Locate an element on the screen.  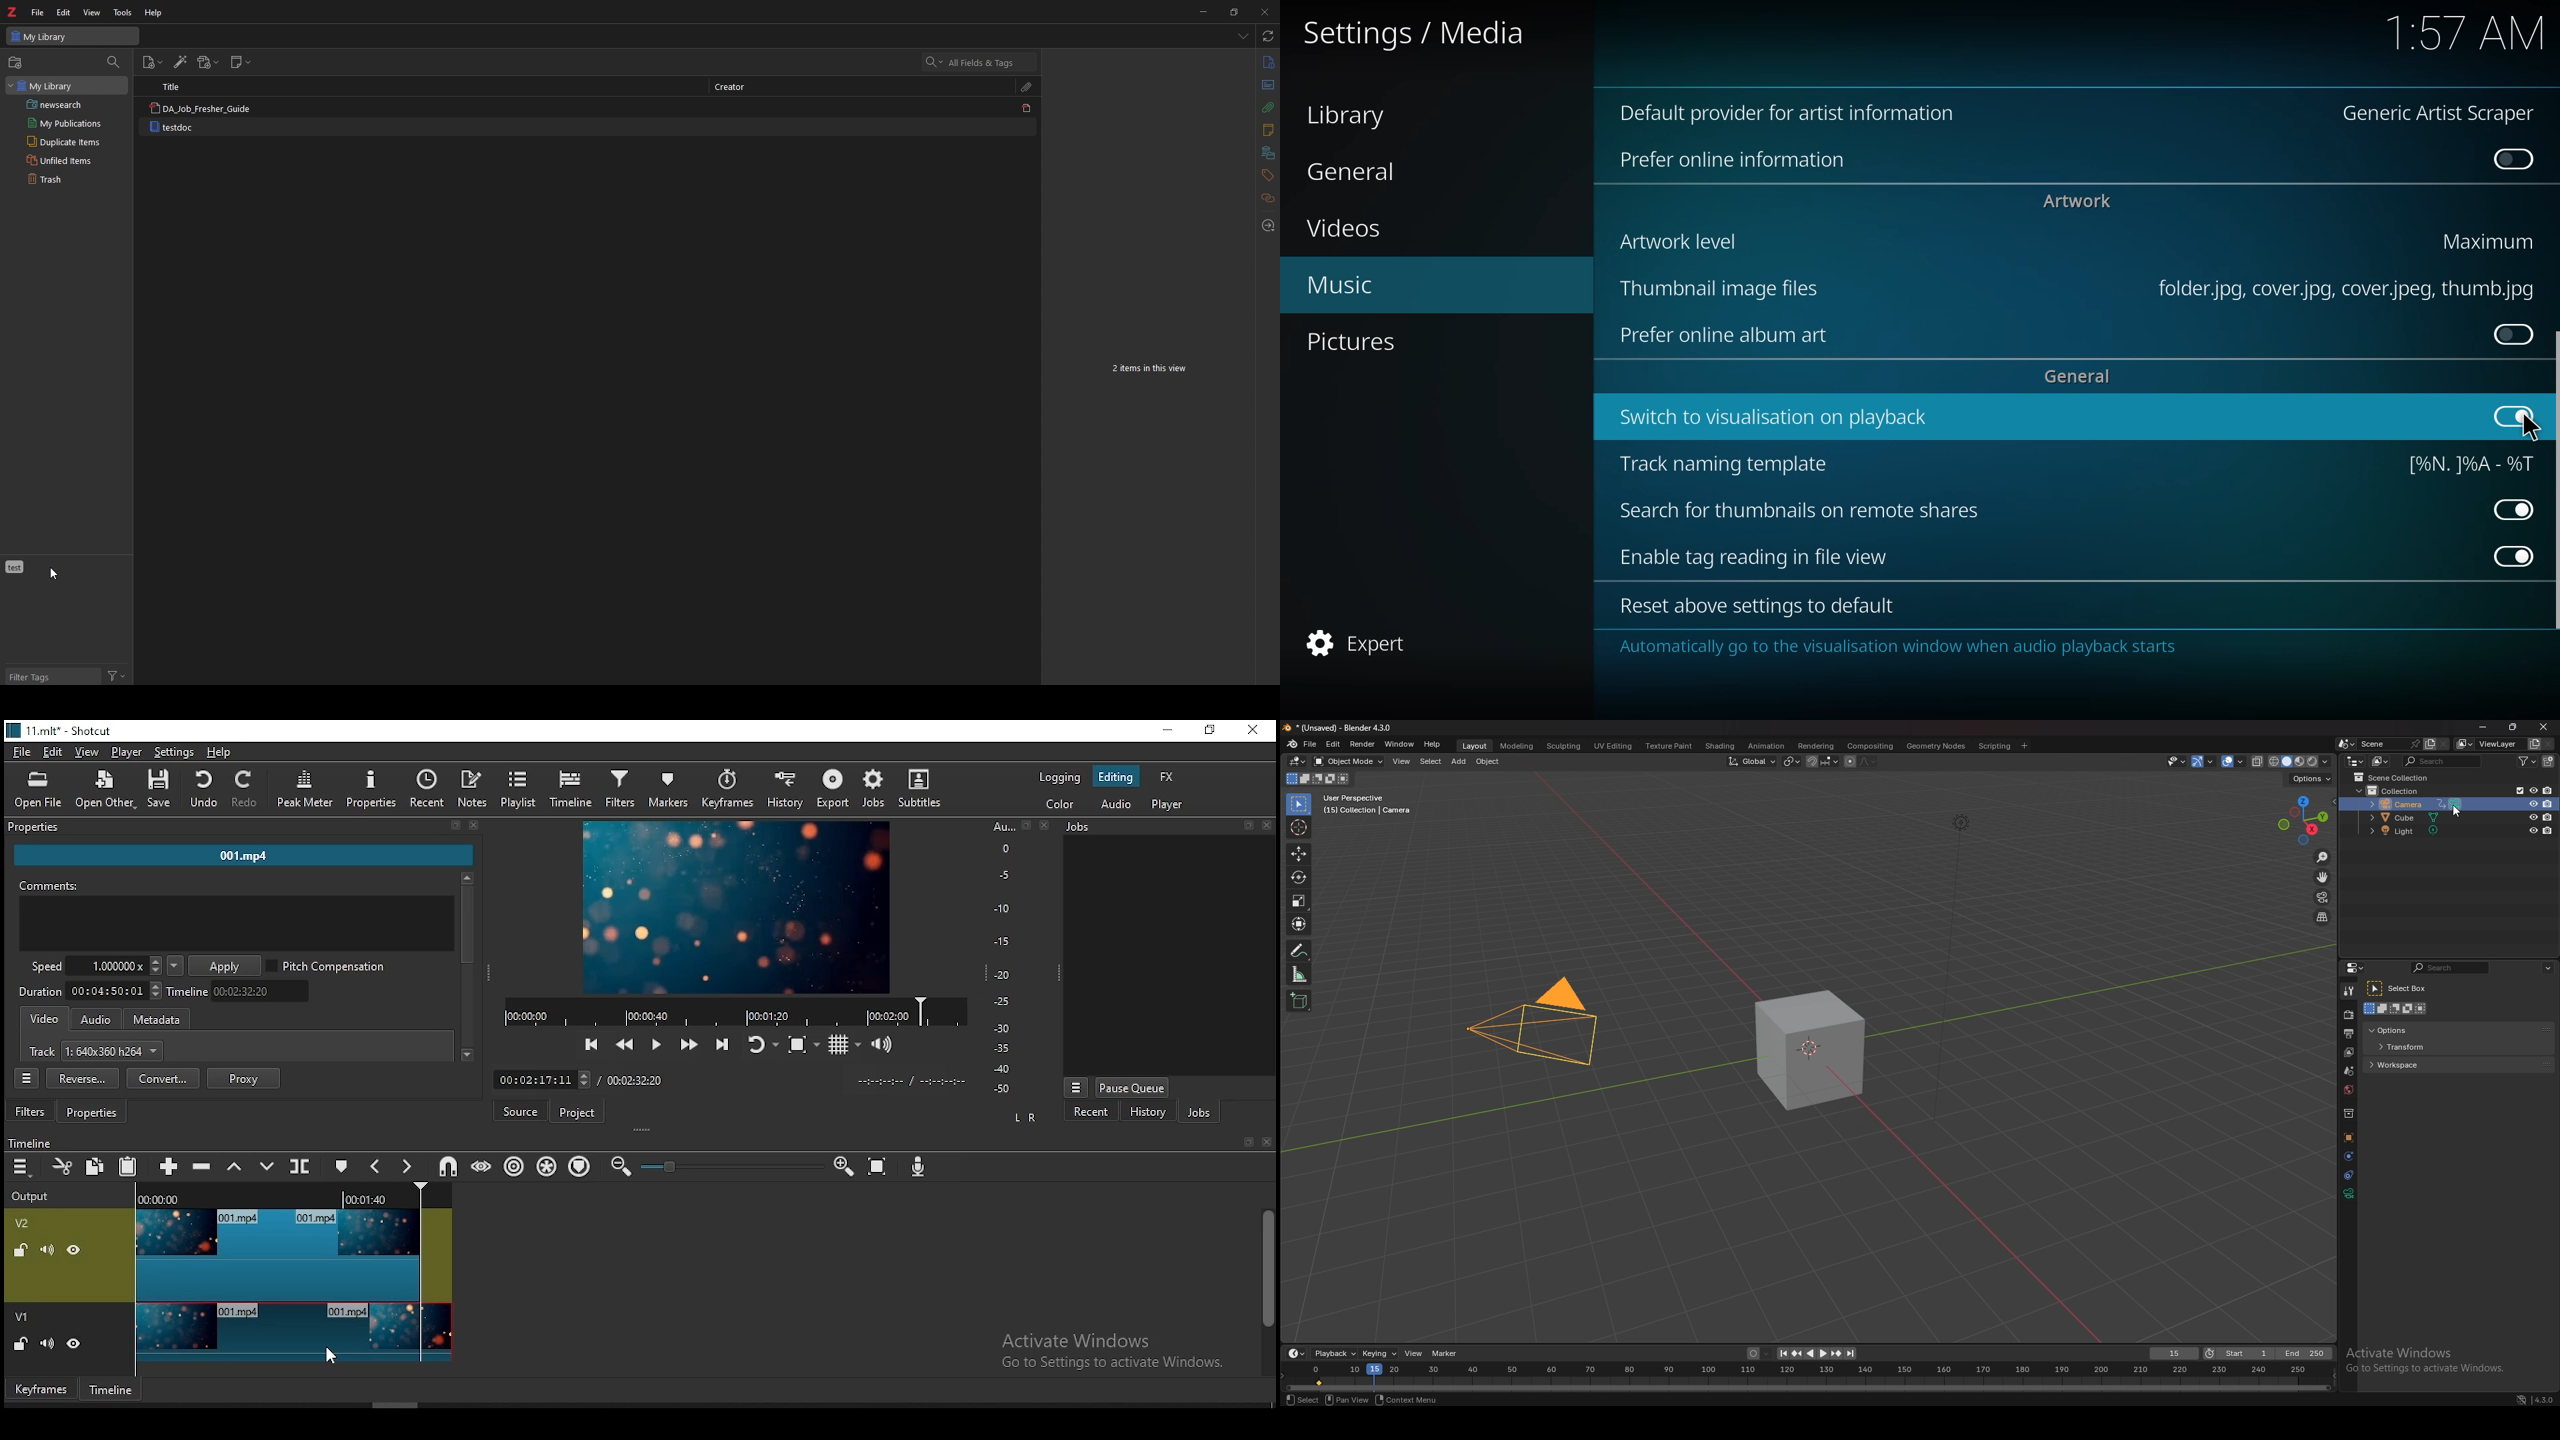
disable in renders is located at coordinates (2548, 817).